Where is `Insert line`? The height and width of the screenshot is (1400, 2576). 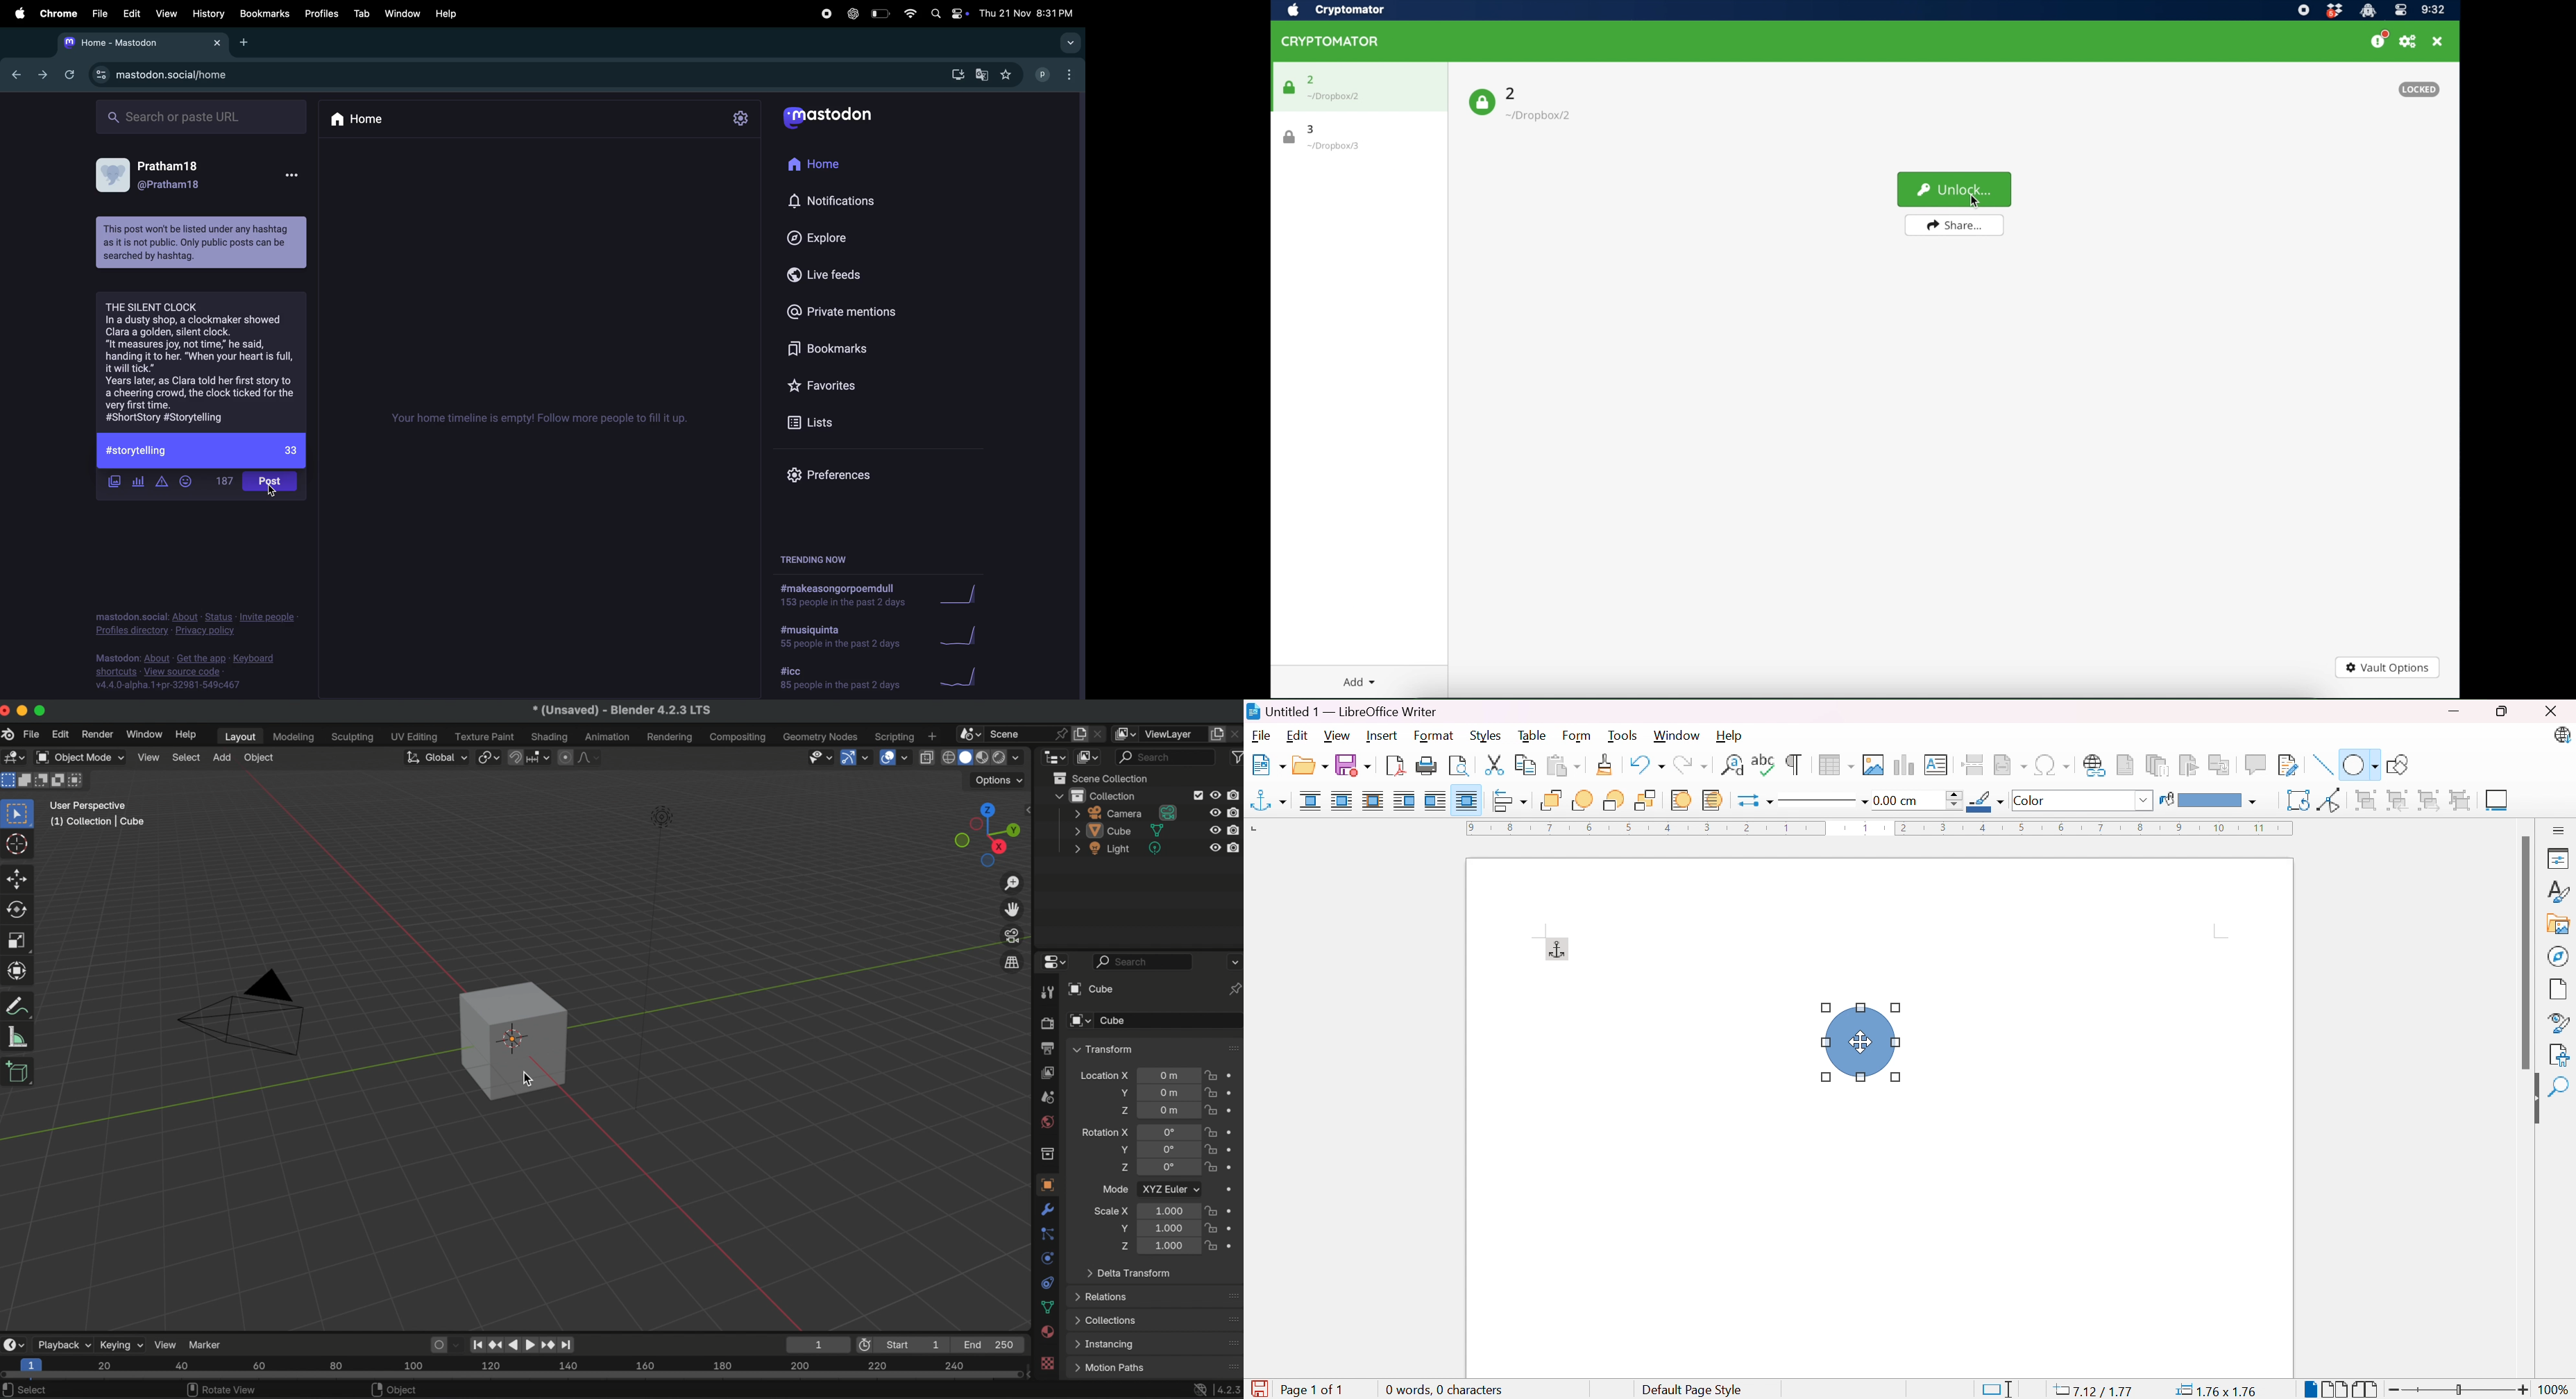
Insert line is located at coordinates (2324, 765).